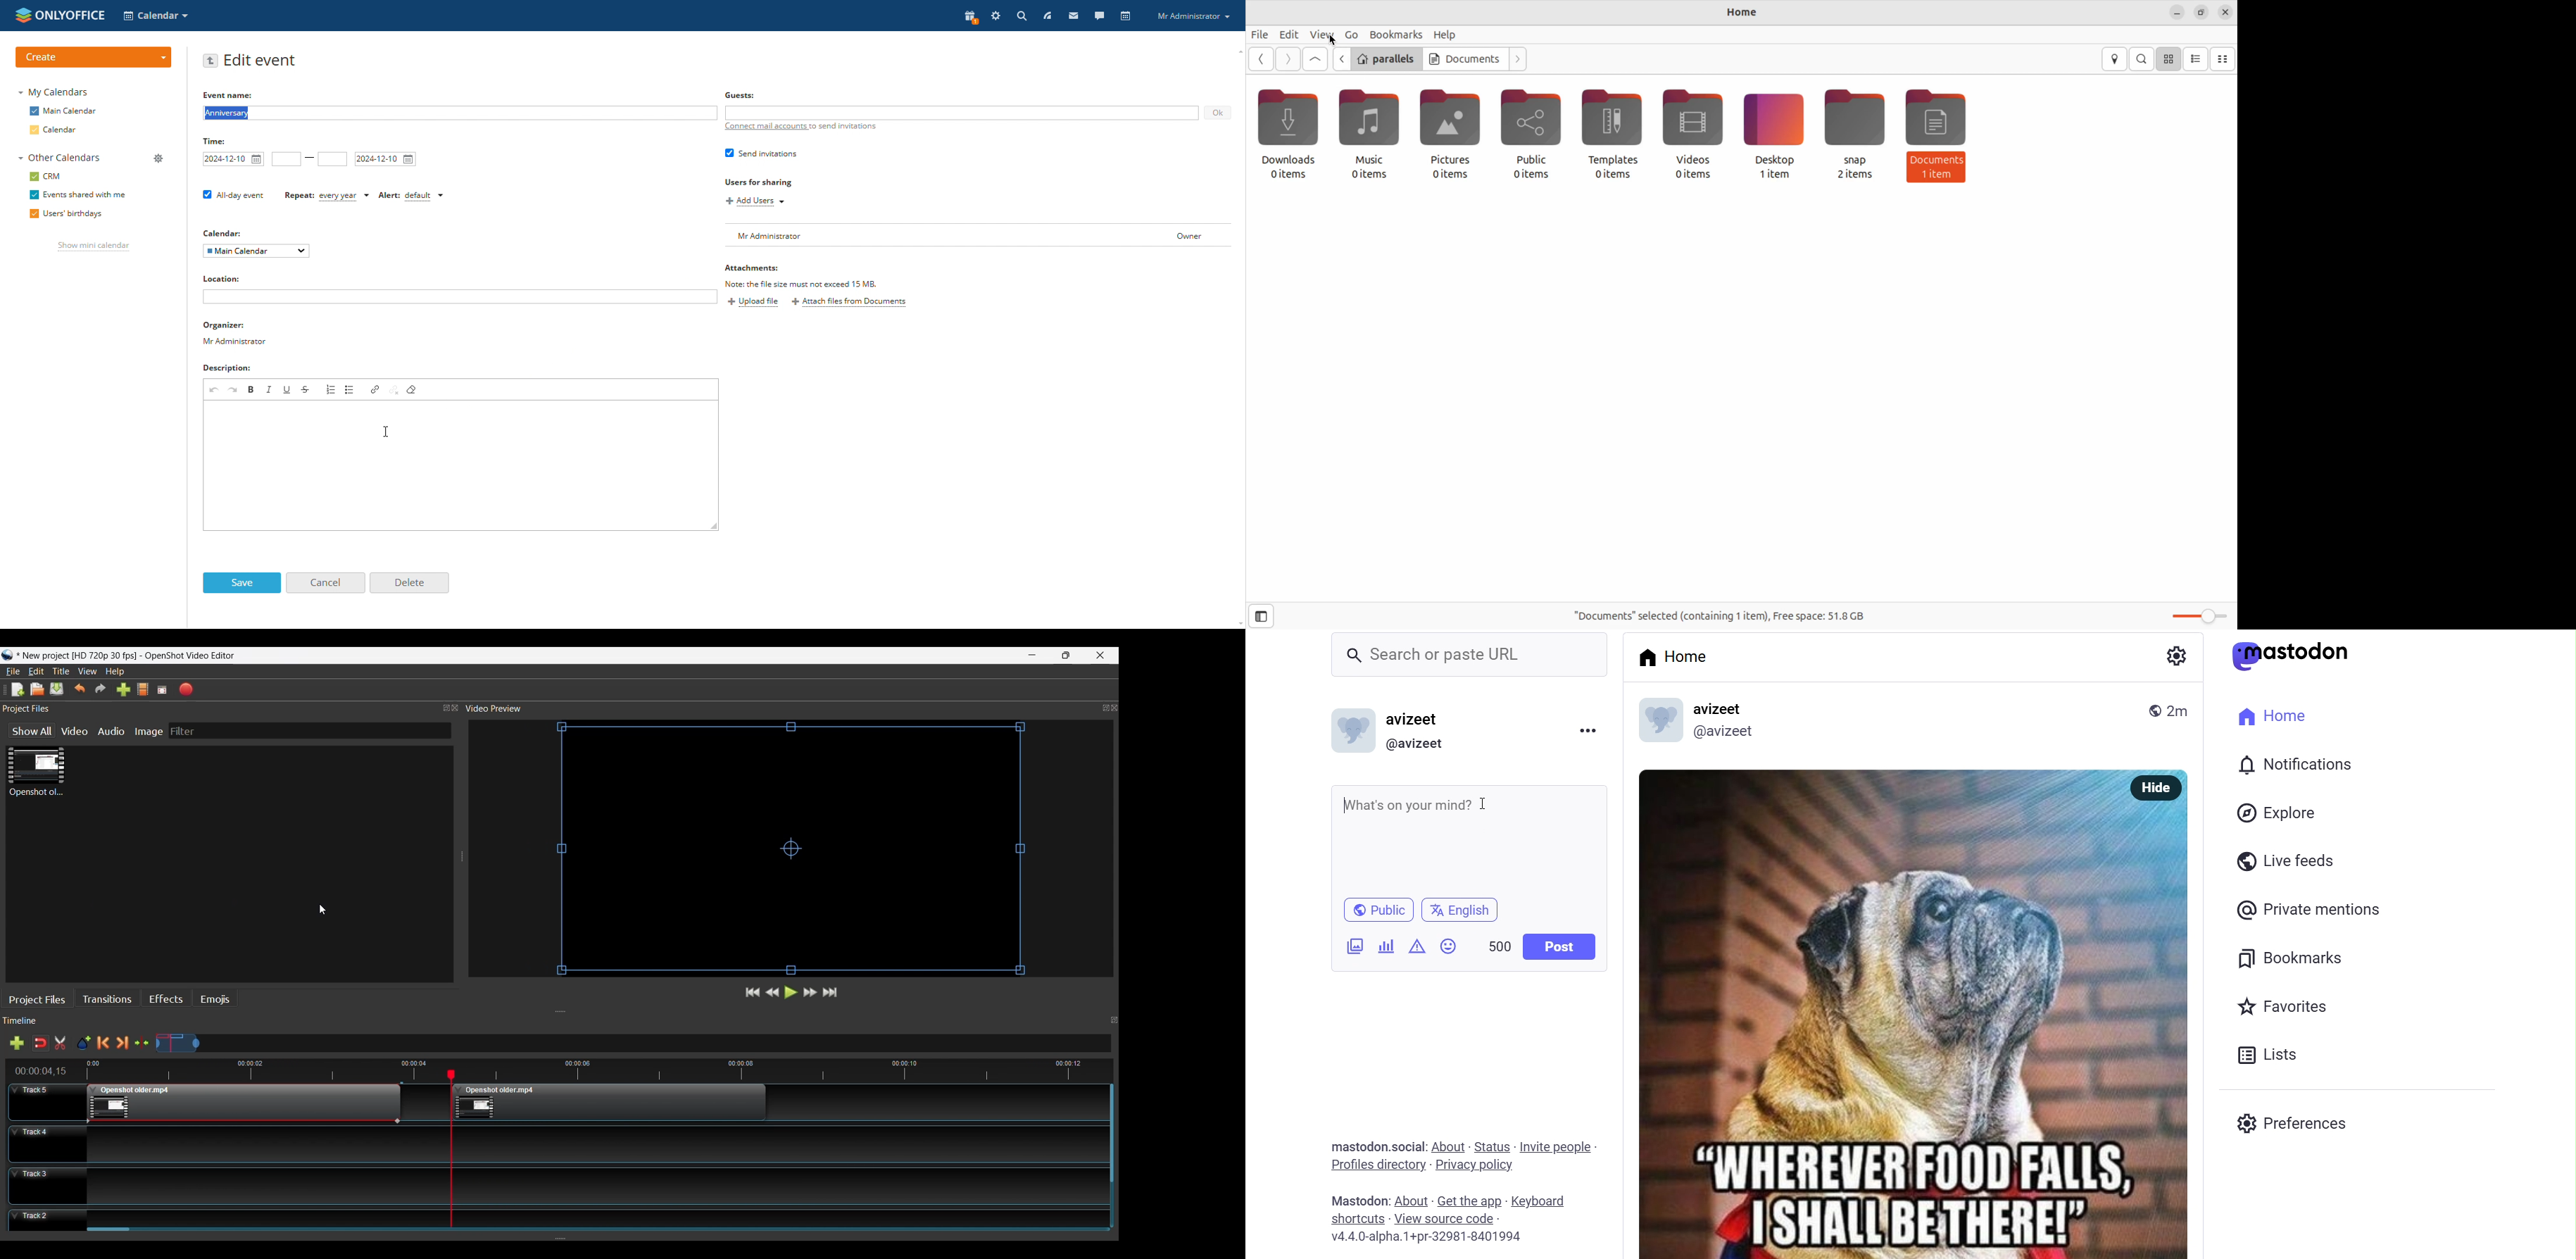  I want to click on home, so click(1683, 658).